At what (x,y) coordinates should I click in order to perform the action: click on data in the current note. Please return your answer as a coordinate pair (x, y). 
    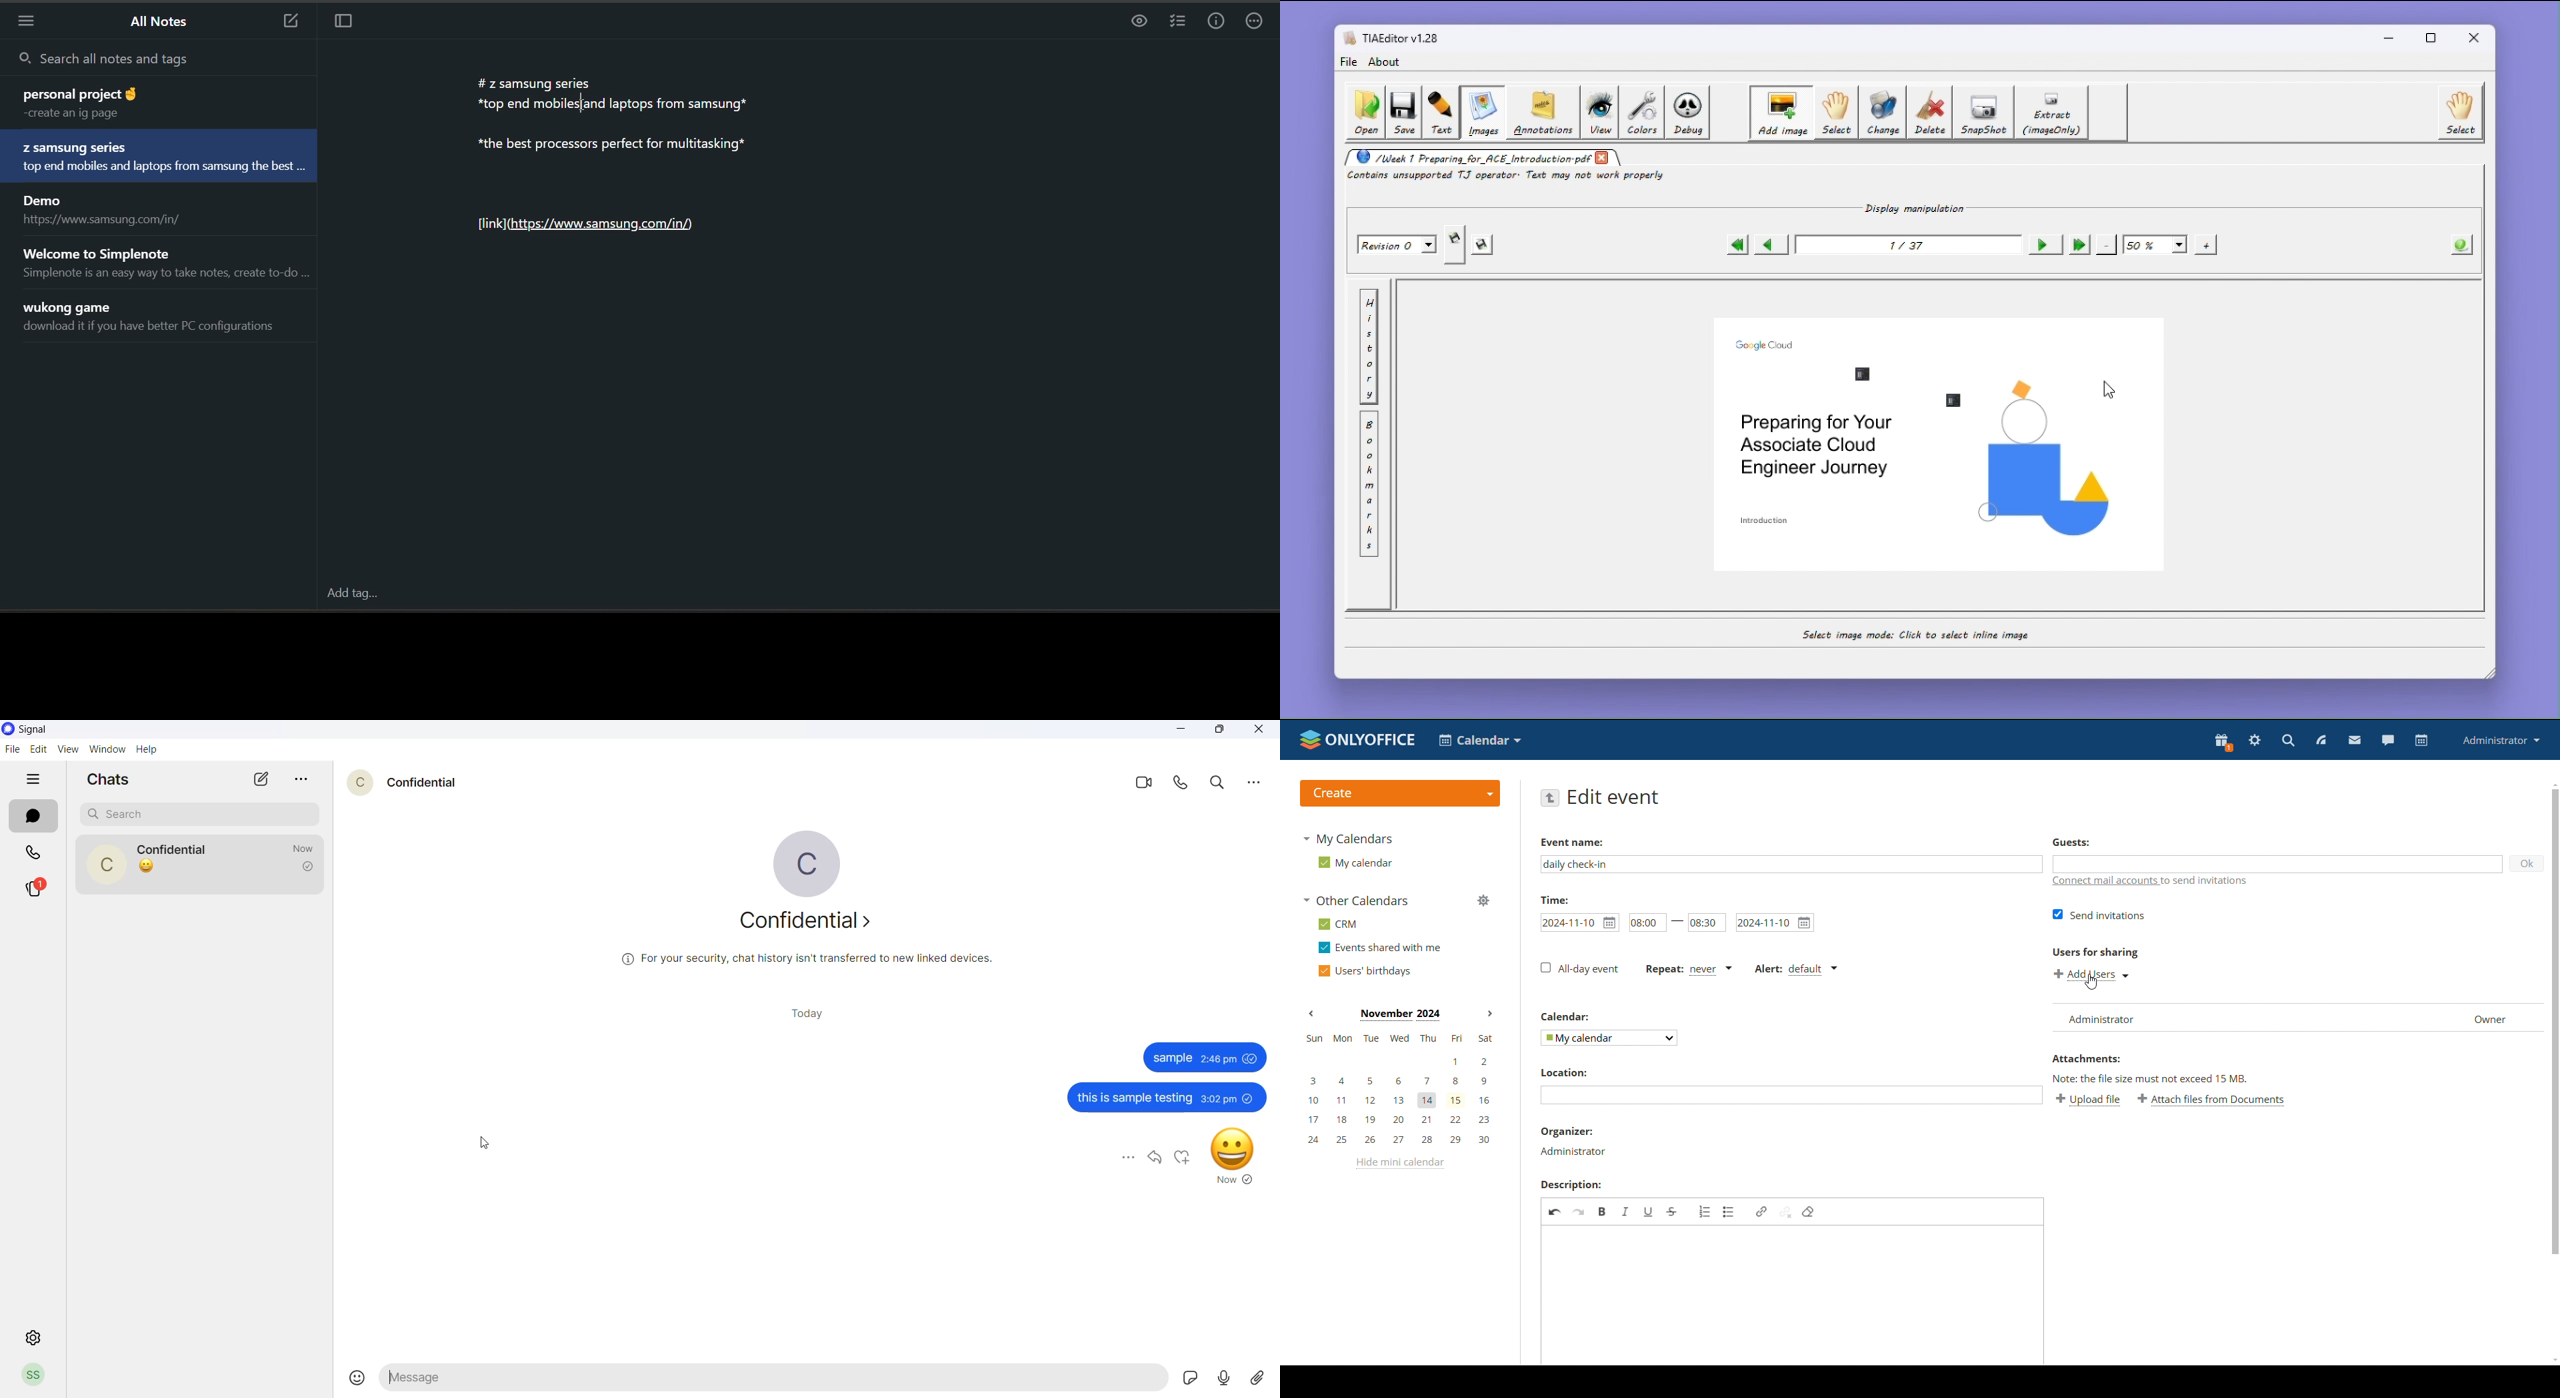
    Looking at the image, I should click on (605, 113).